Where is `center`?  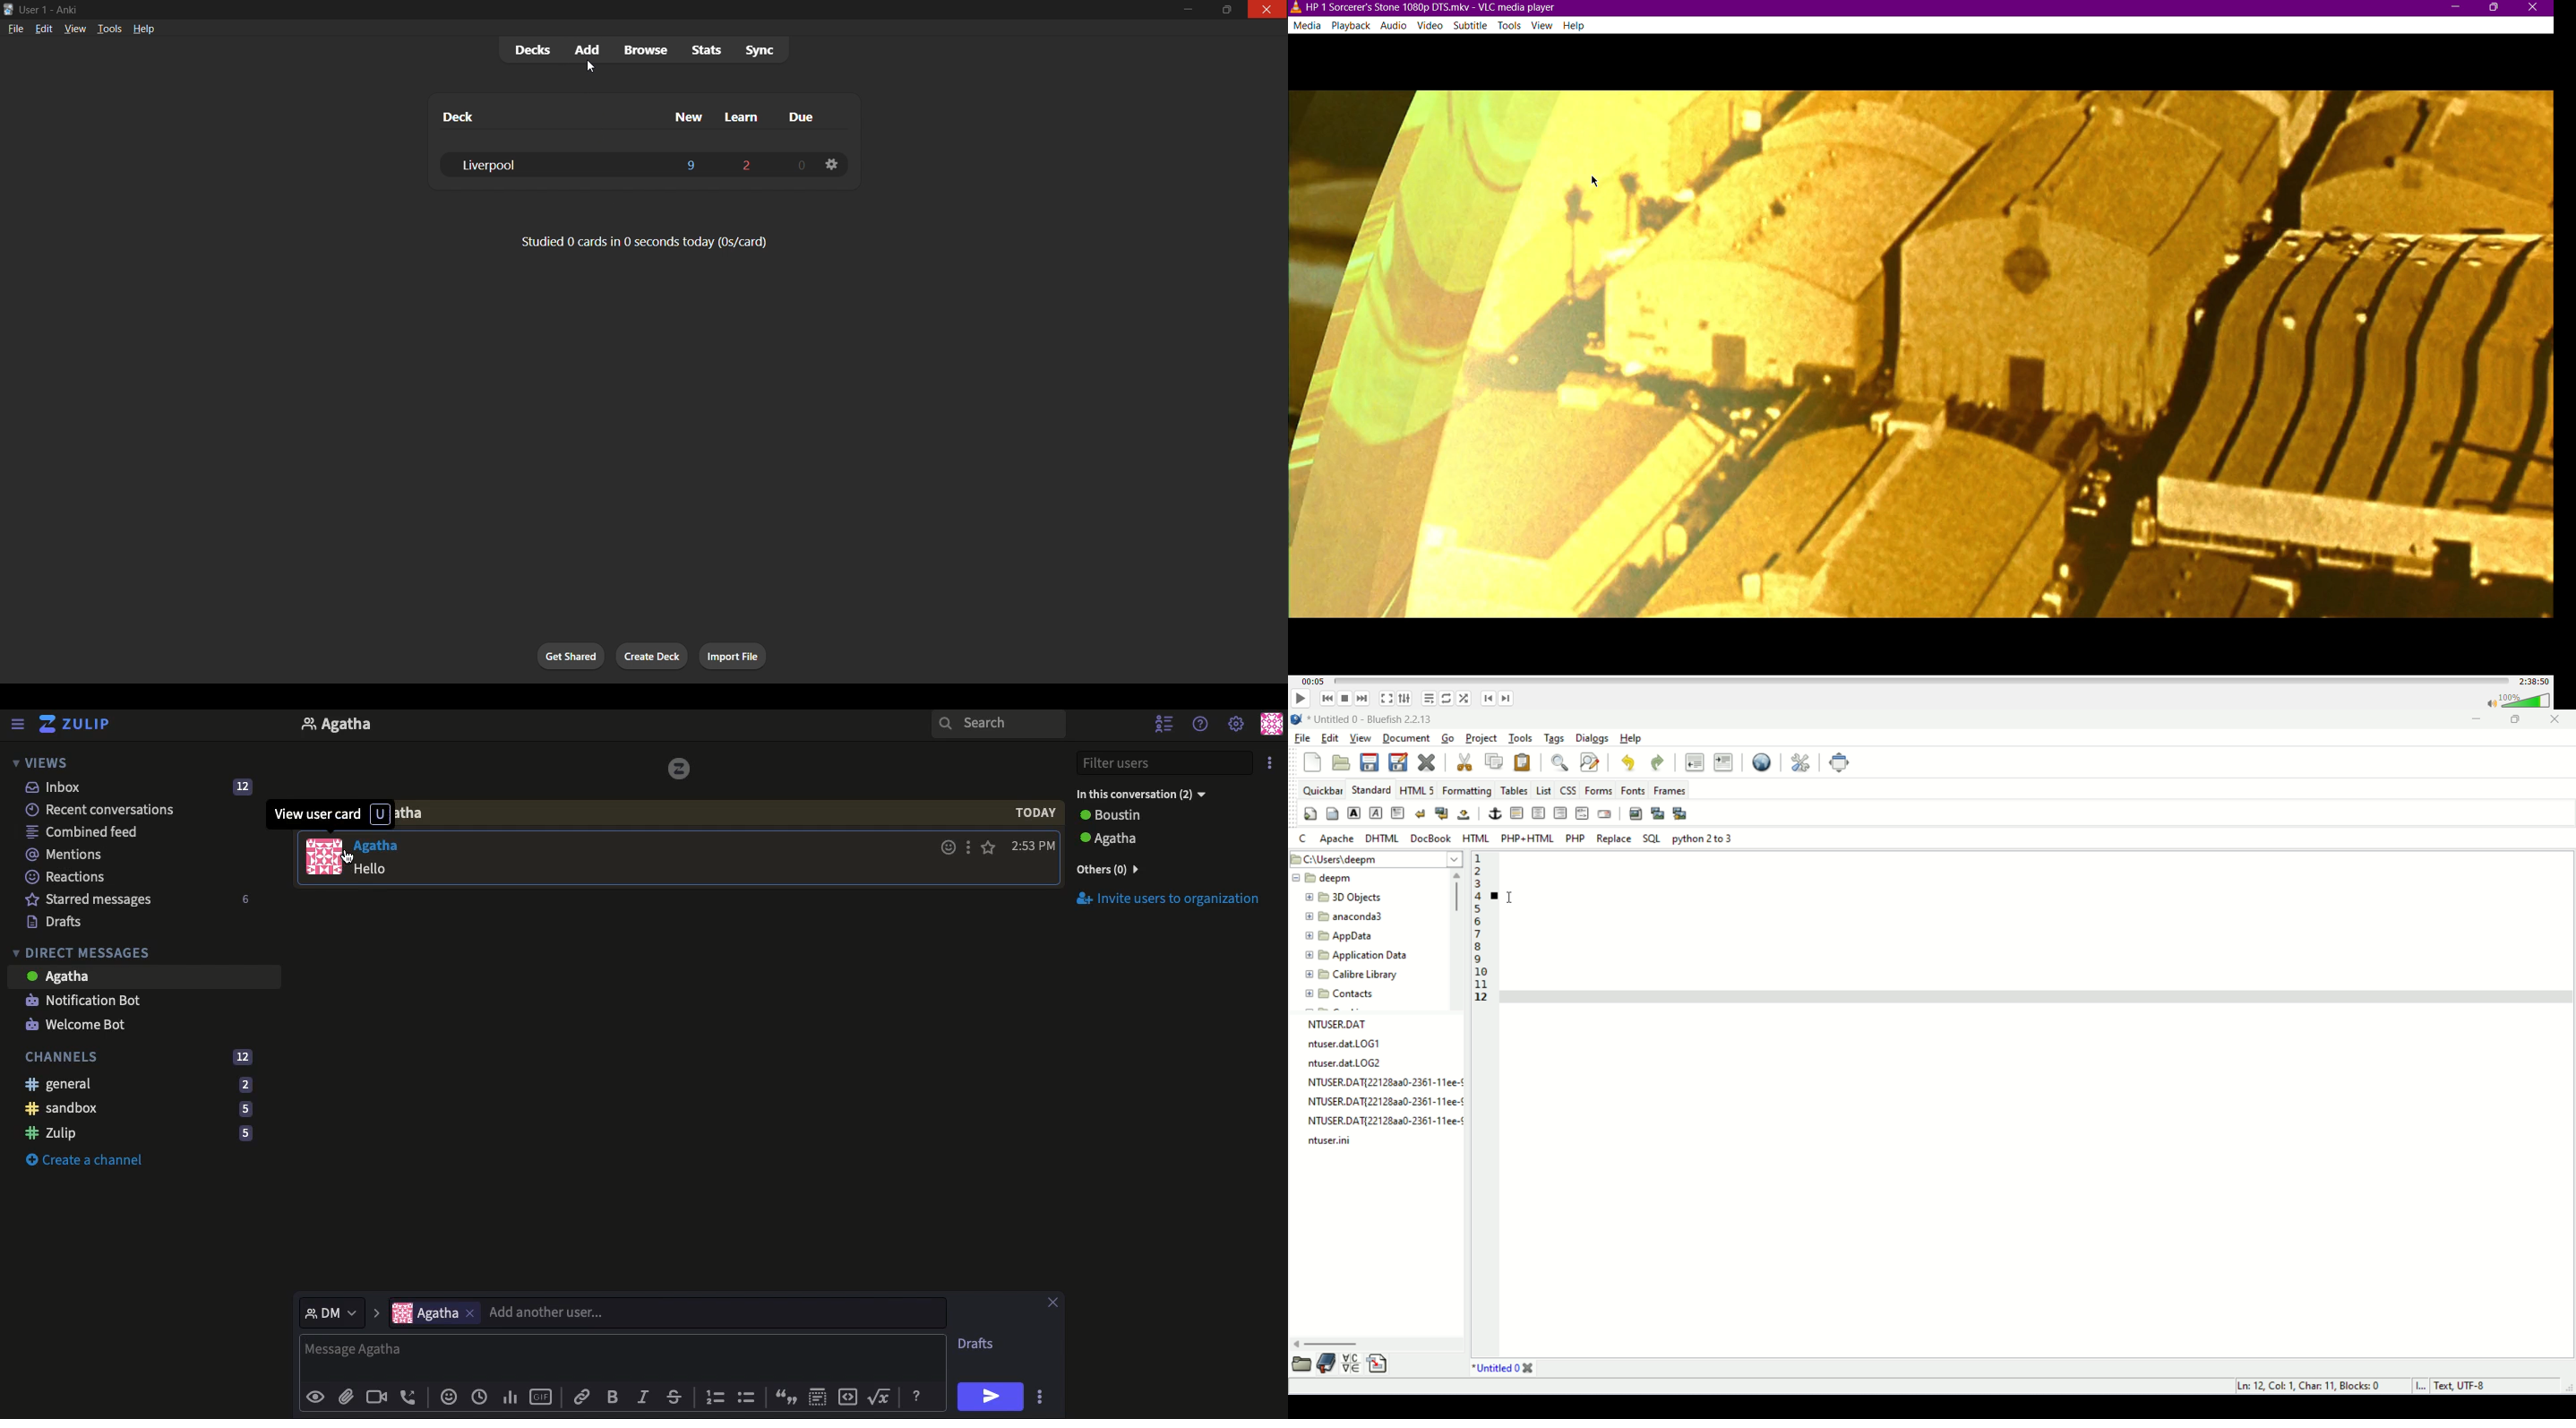
center is located at coordinates (1540, 812).